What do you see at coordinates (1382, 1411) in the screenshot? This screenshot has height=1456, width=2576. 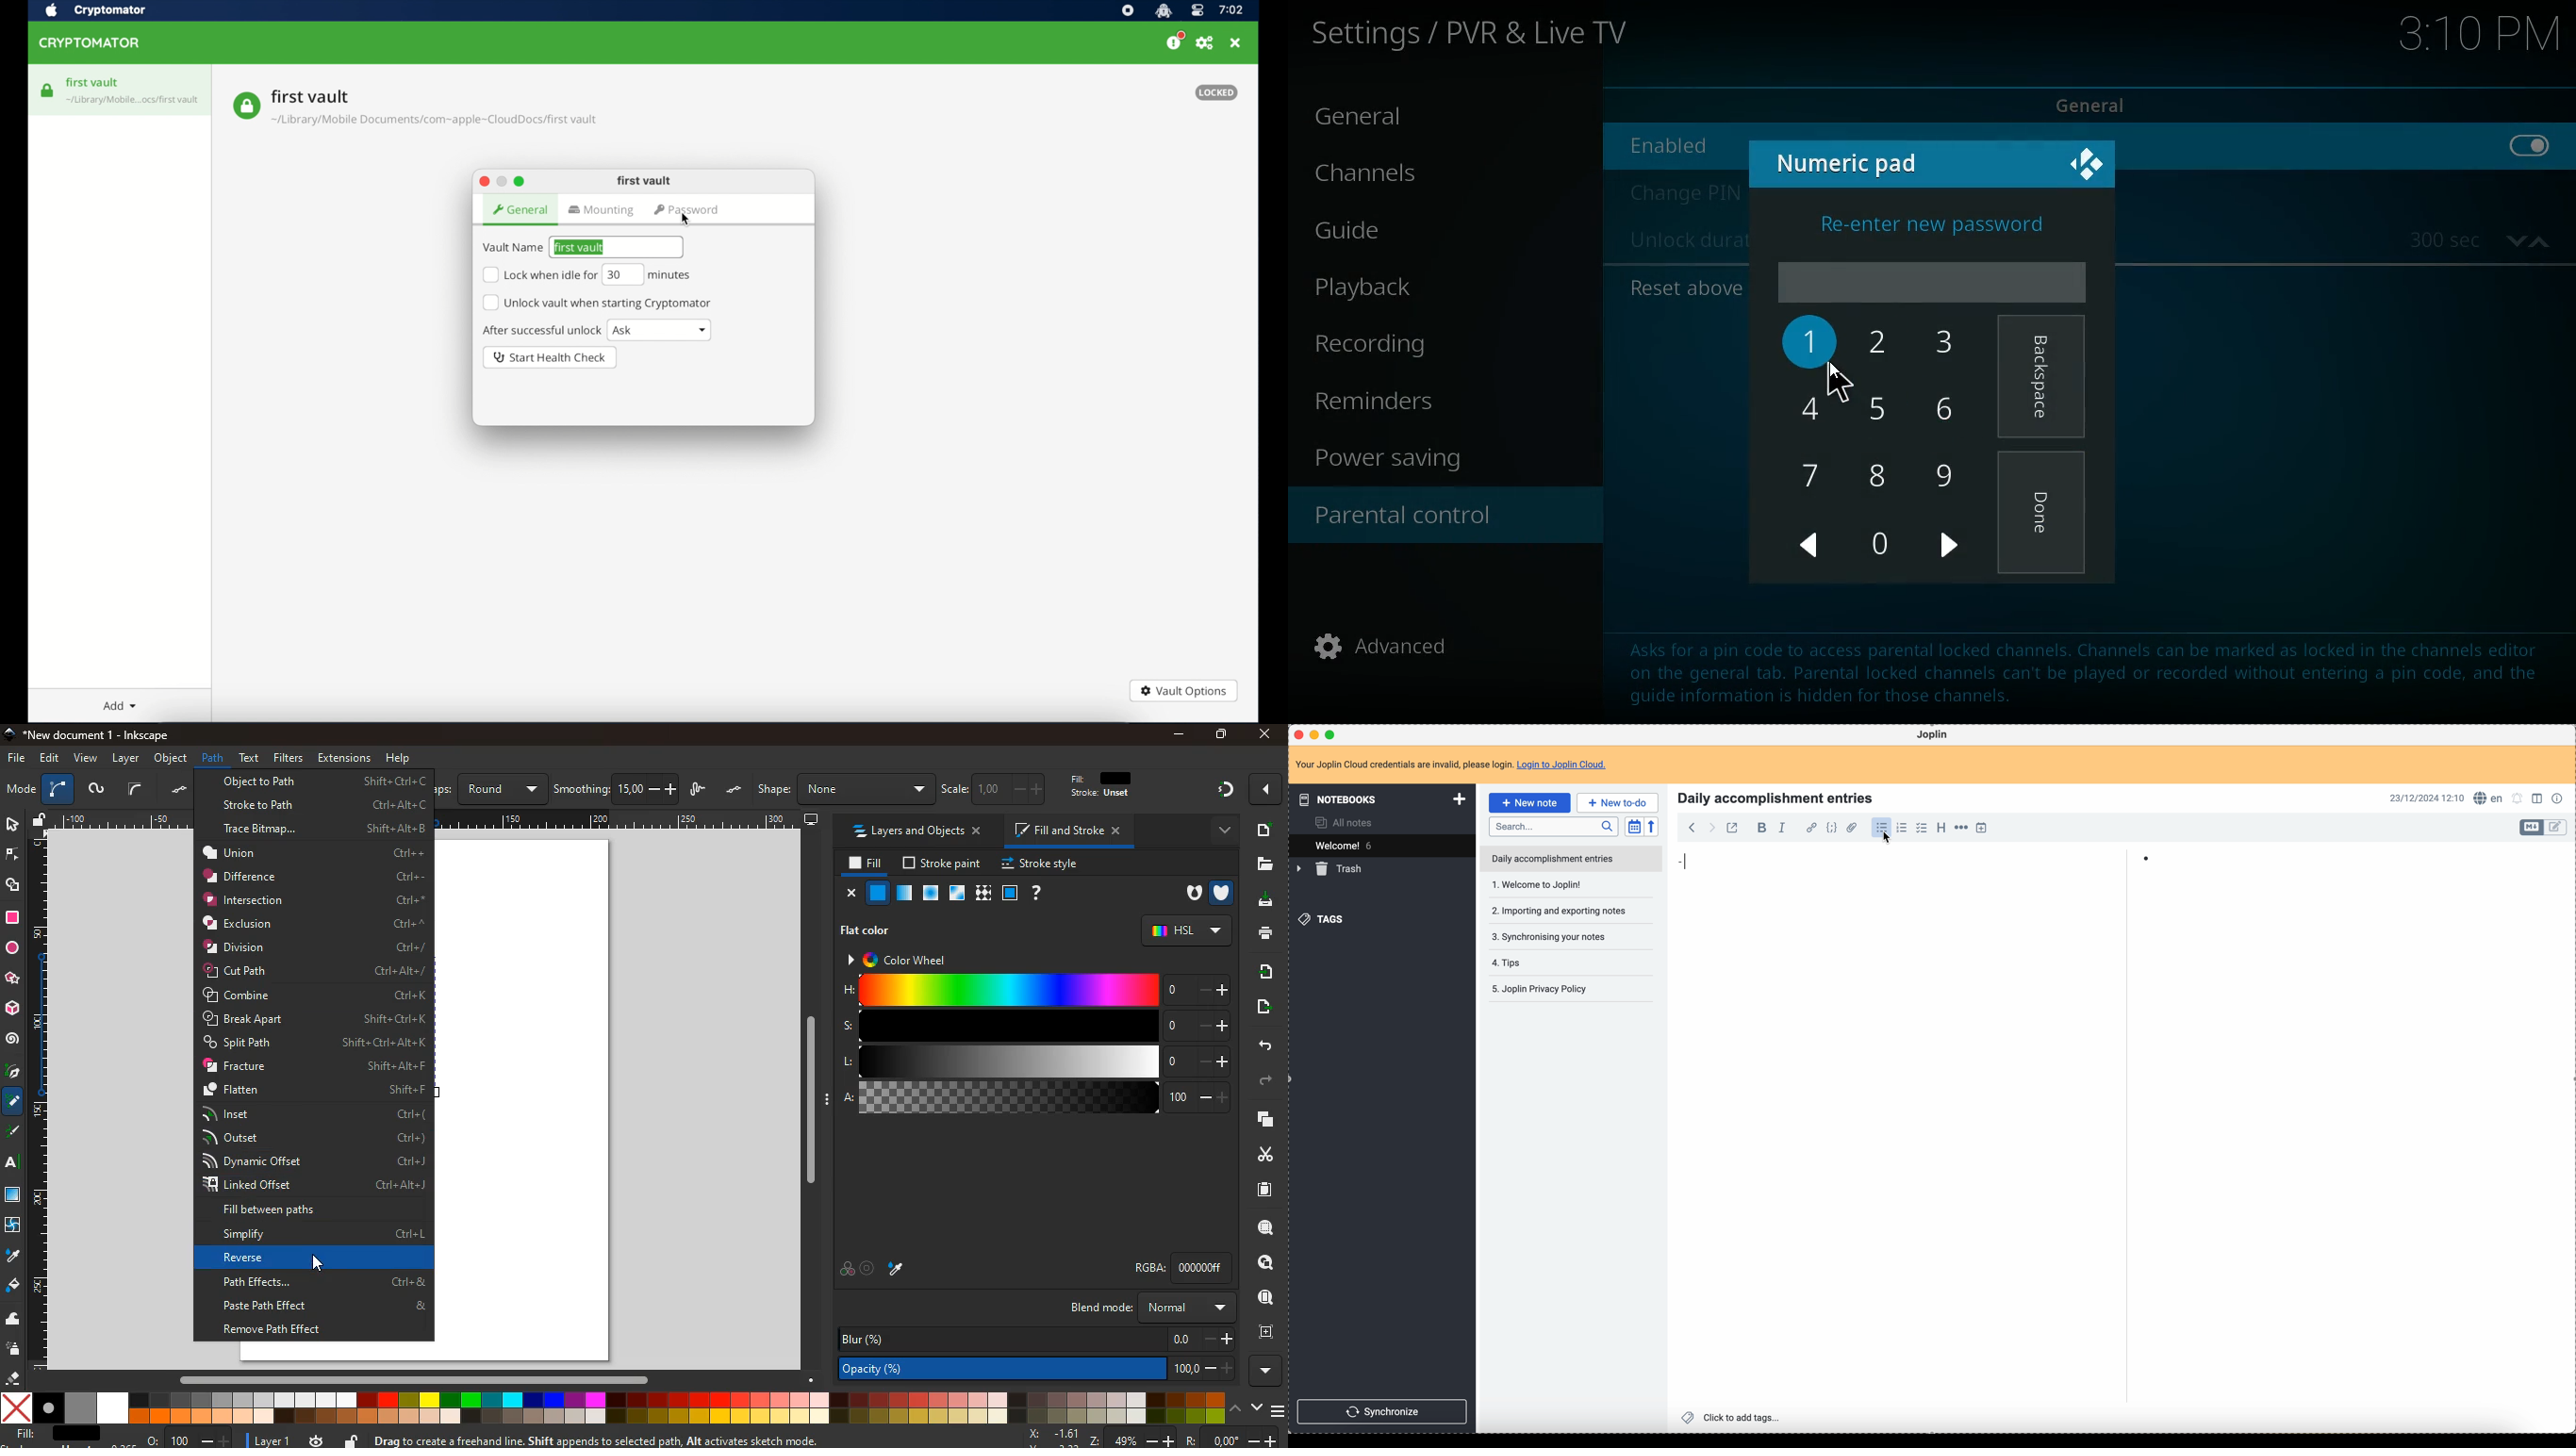 I see `synchronize` at bounding box center [1382, 1411].